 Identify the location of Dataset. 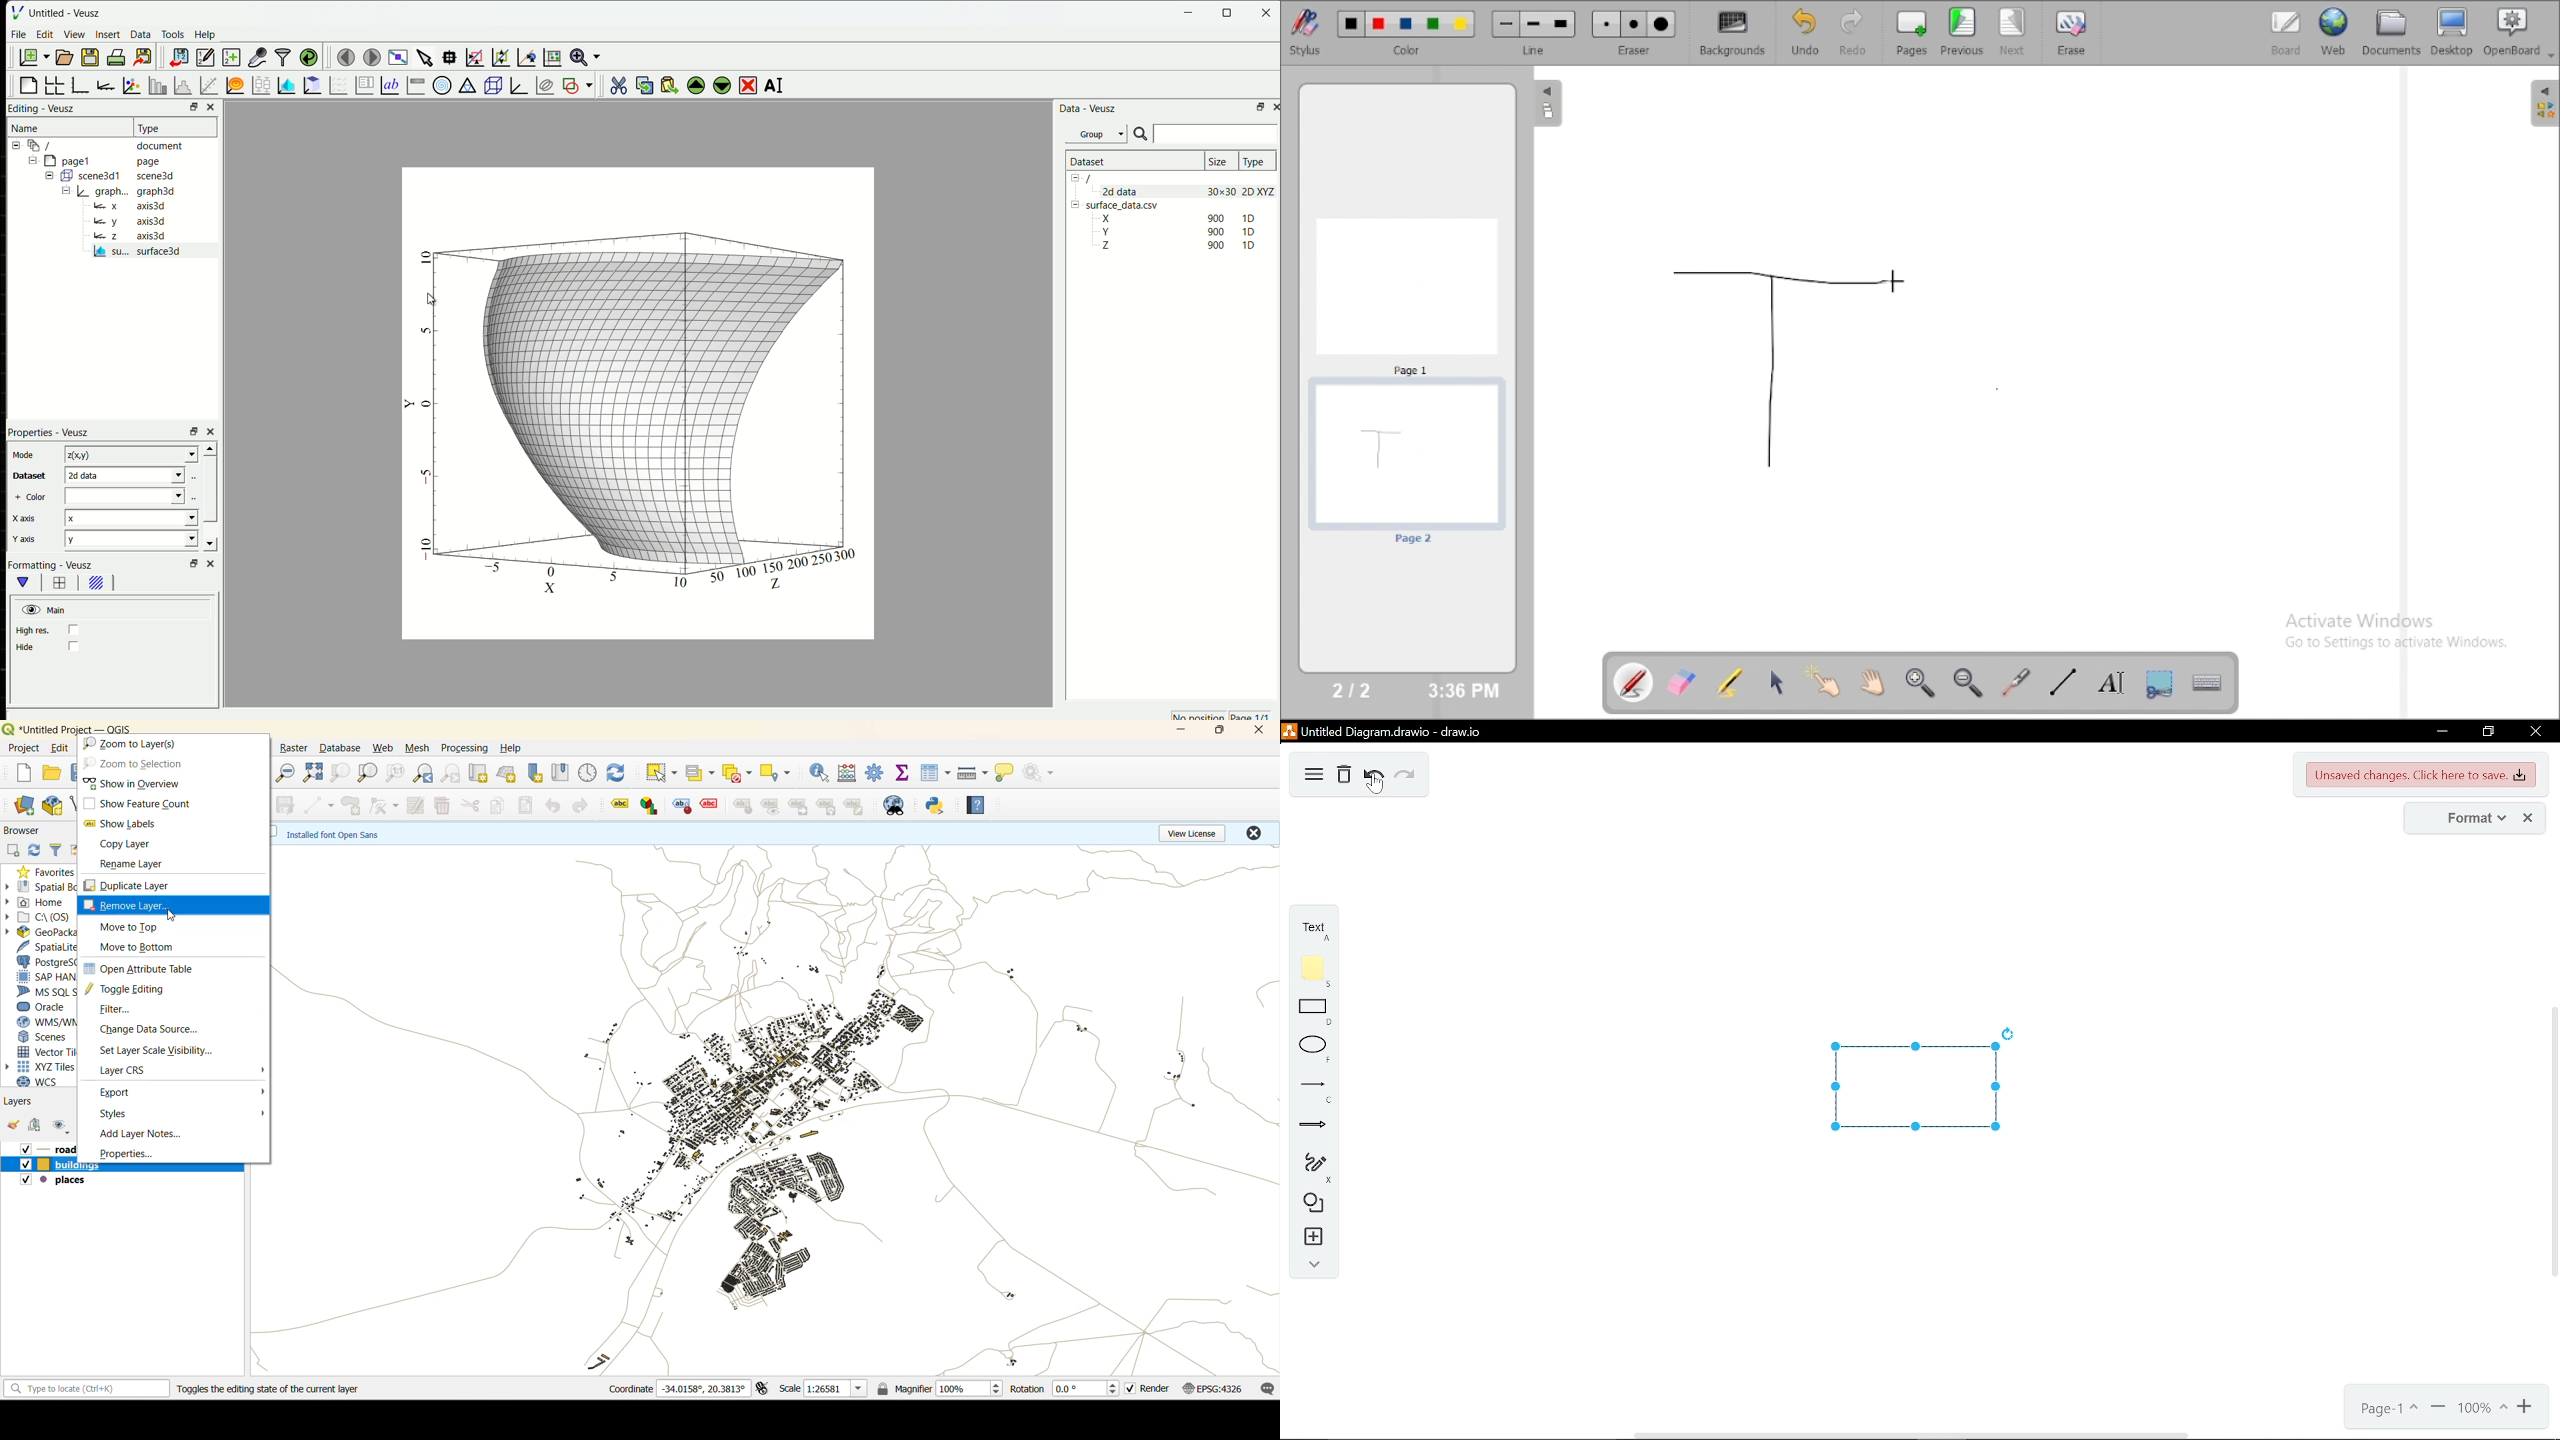
(28, 477).